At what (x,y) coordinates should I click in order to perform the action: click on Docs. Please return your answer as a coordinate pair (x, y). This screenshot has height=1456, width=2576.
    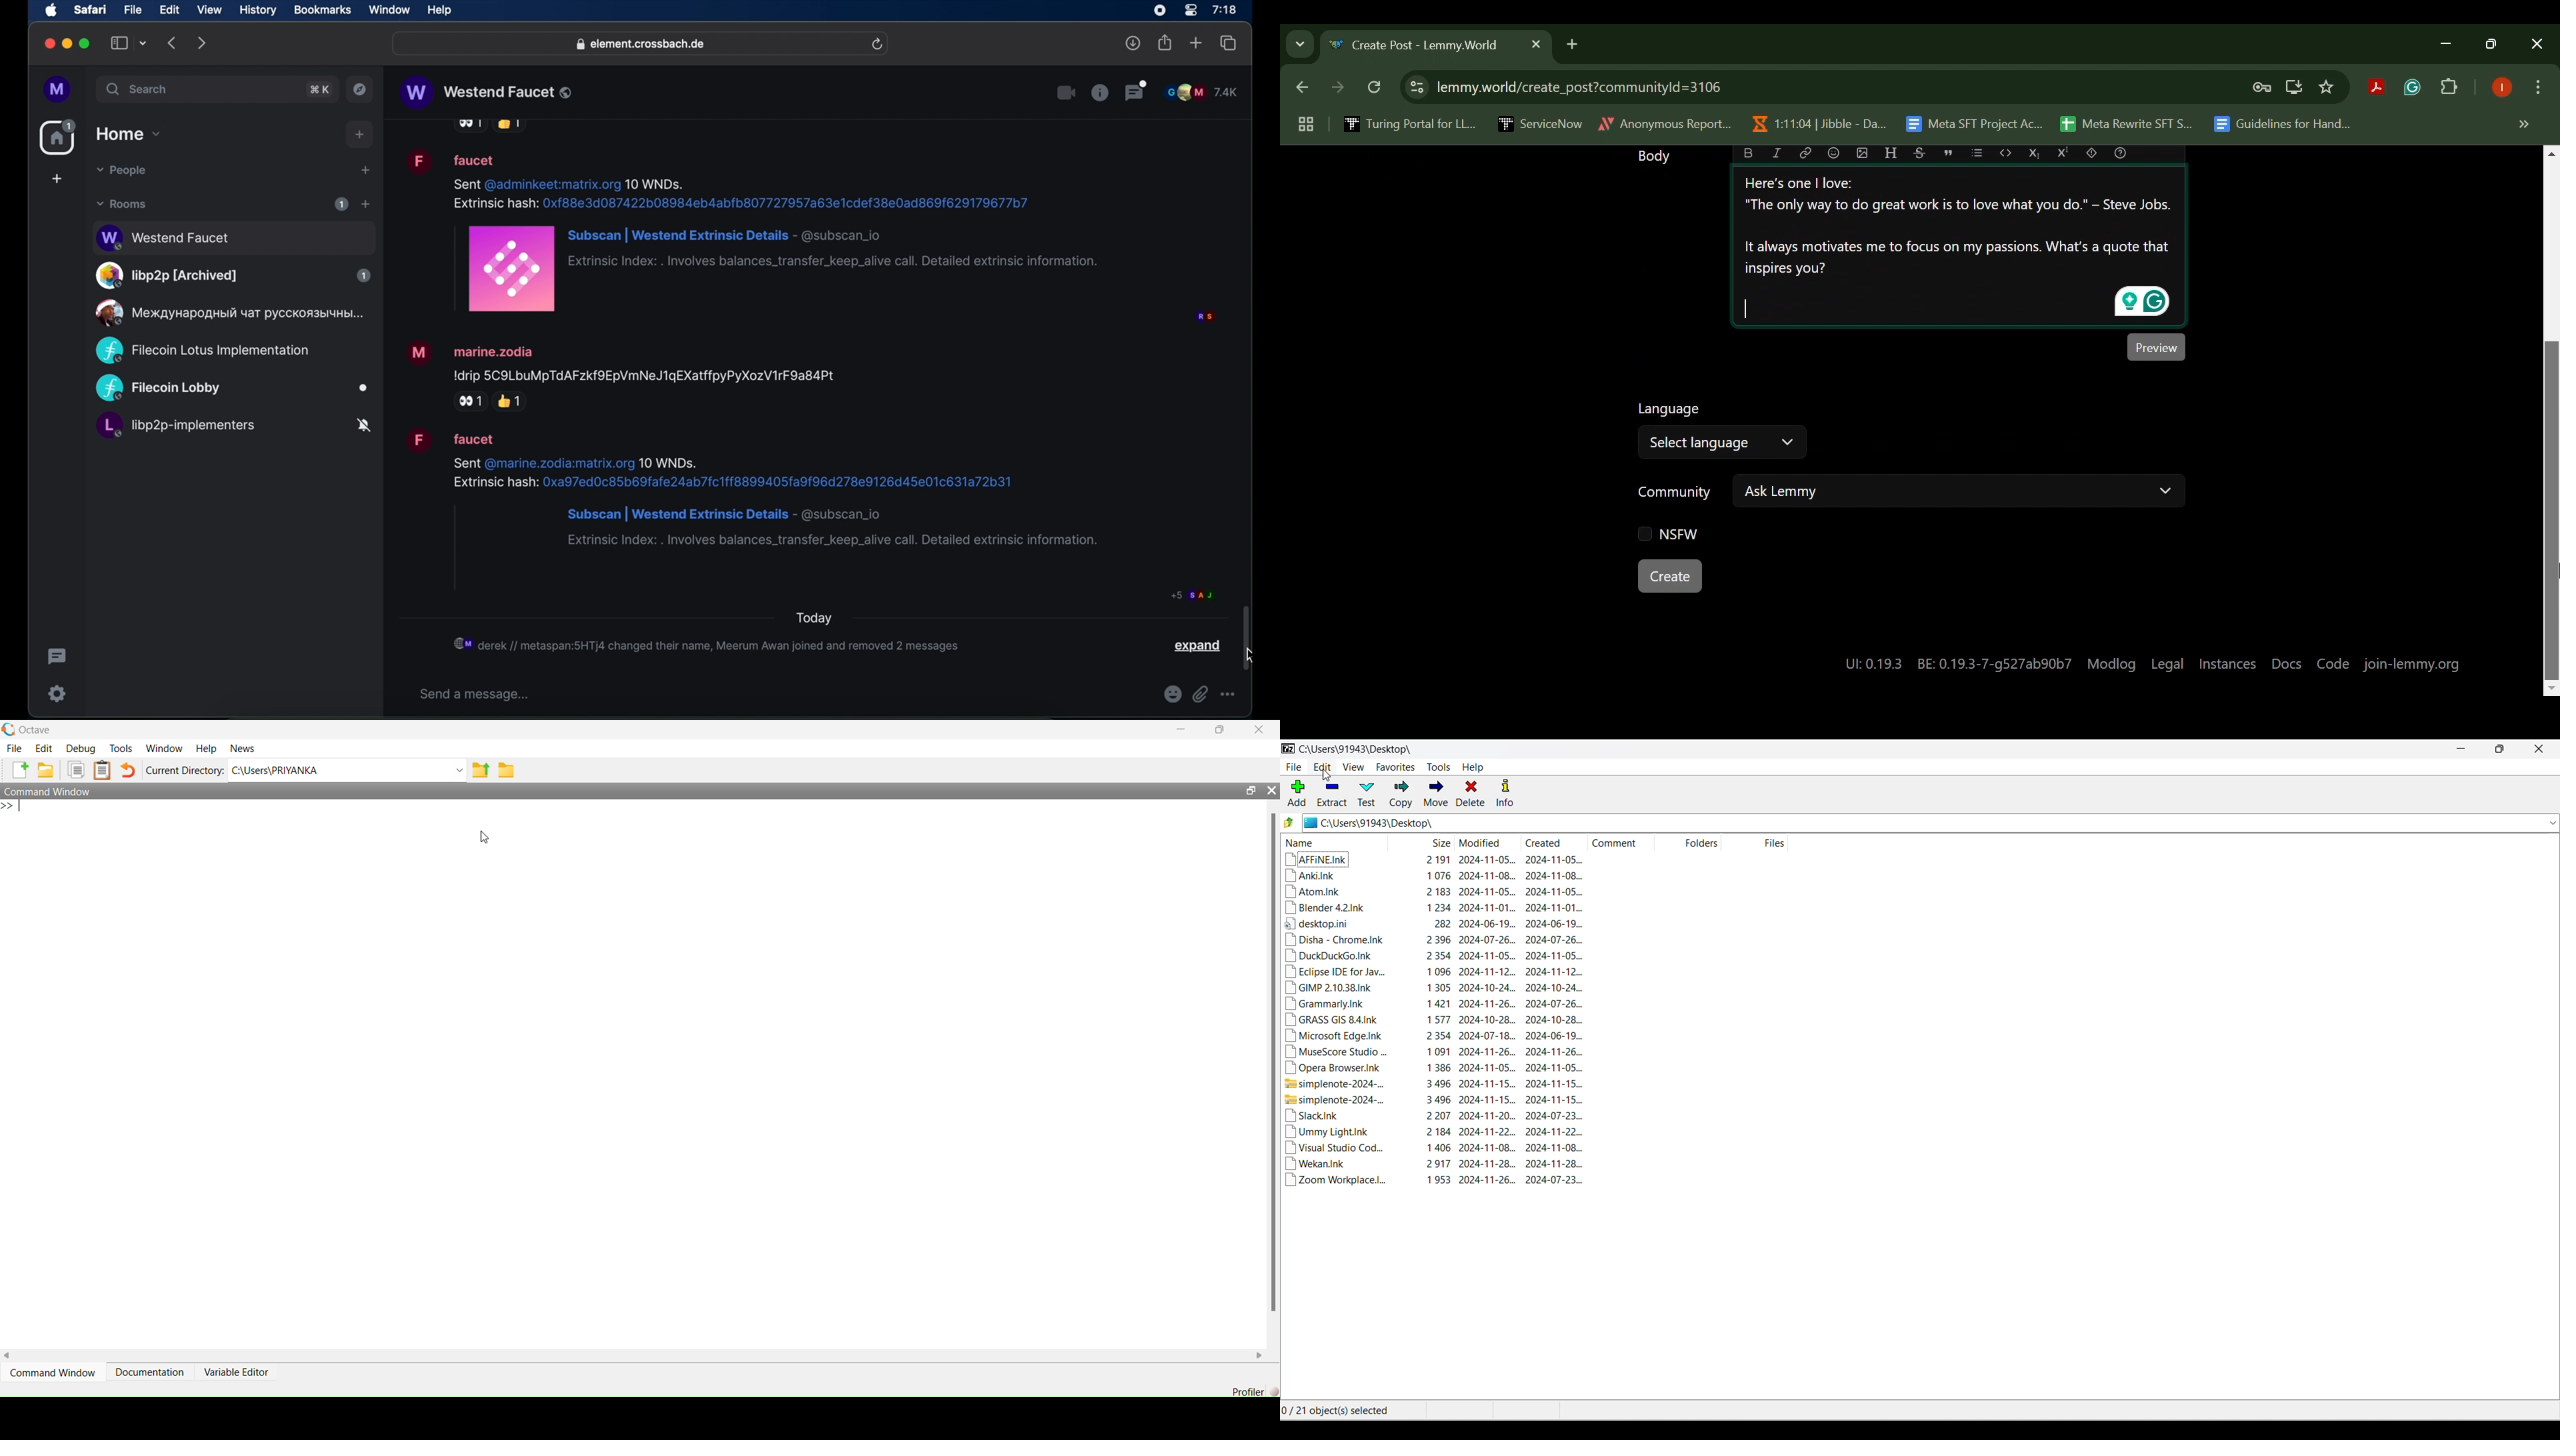
    Looking at the image, I should click on (2287, 662).